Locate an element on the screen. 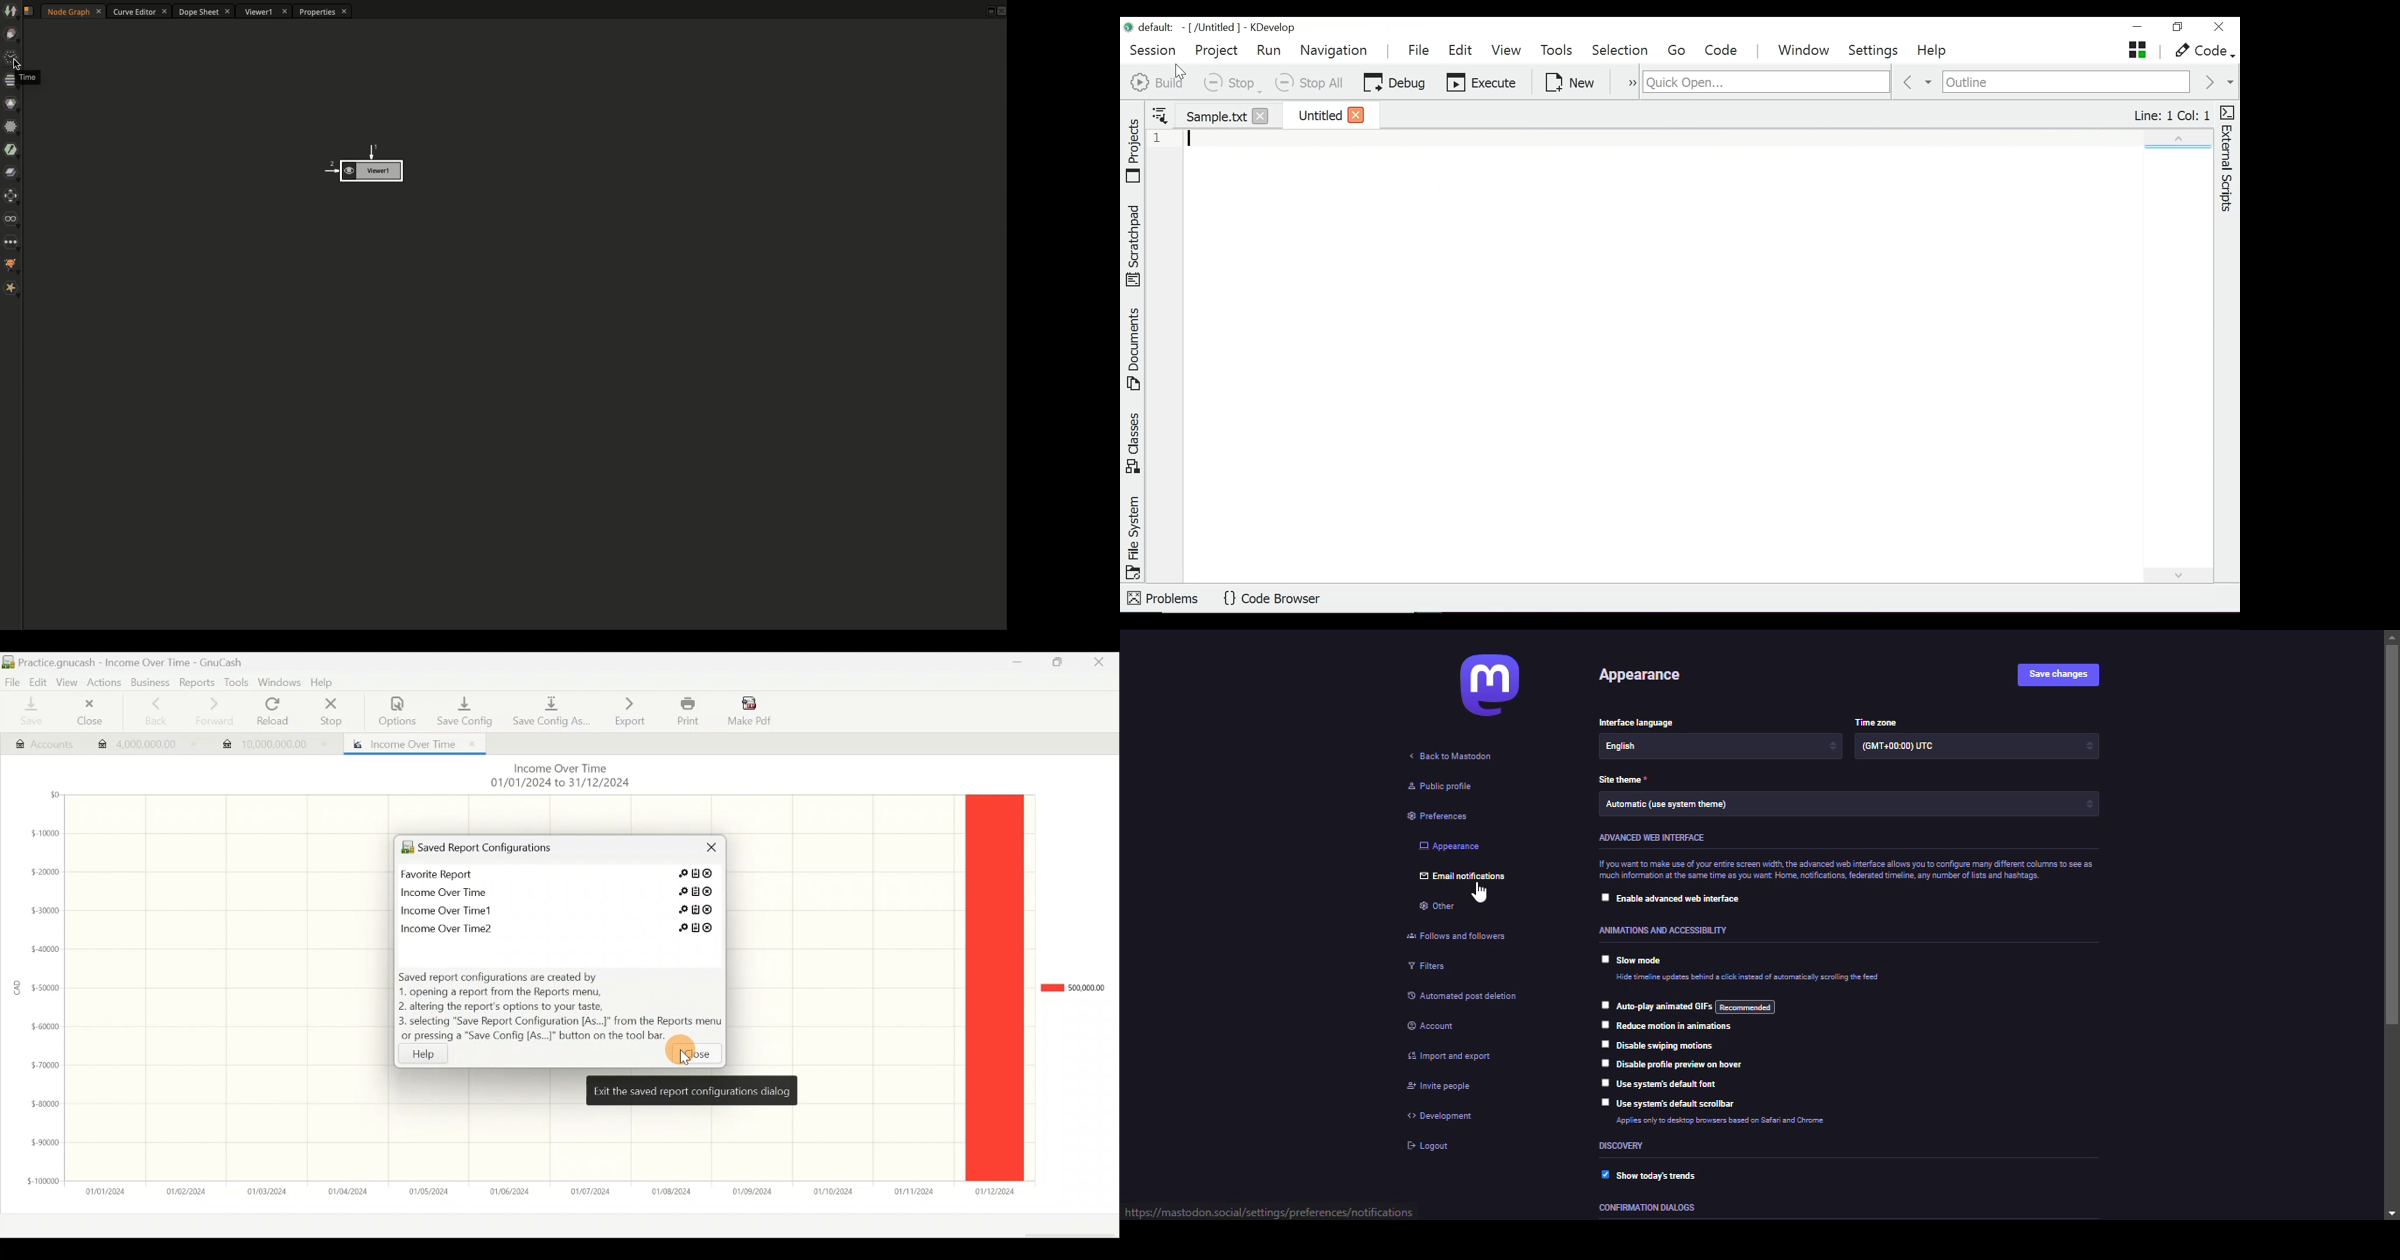 The height and width of the screenshot is (1260, 2408). theme is located at coordinates (1626, 780).